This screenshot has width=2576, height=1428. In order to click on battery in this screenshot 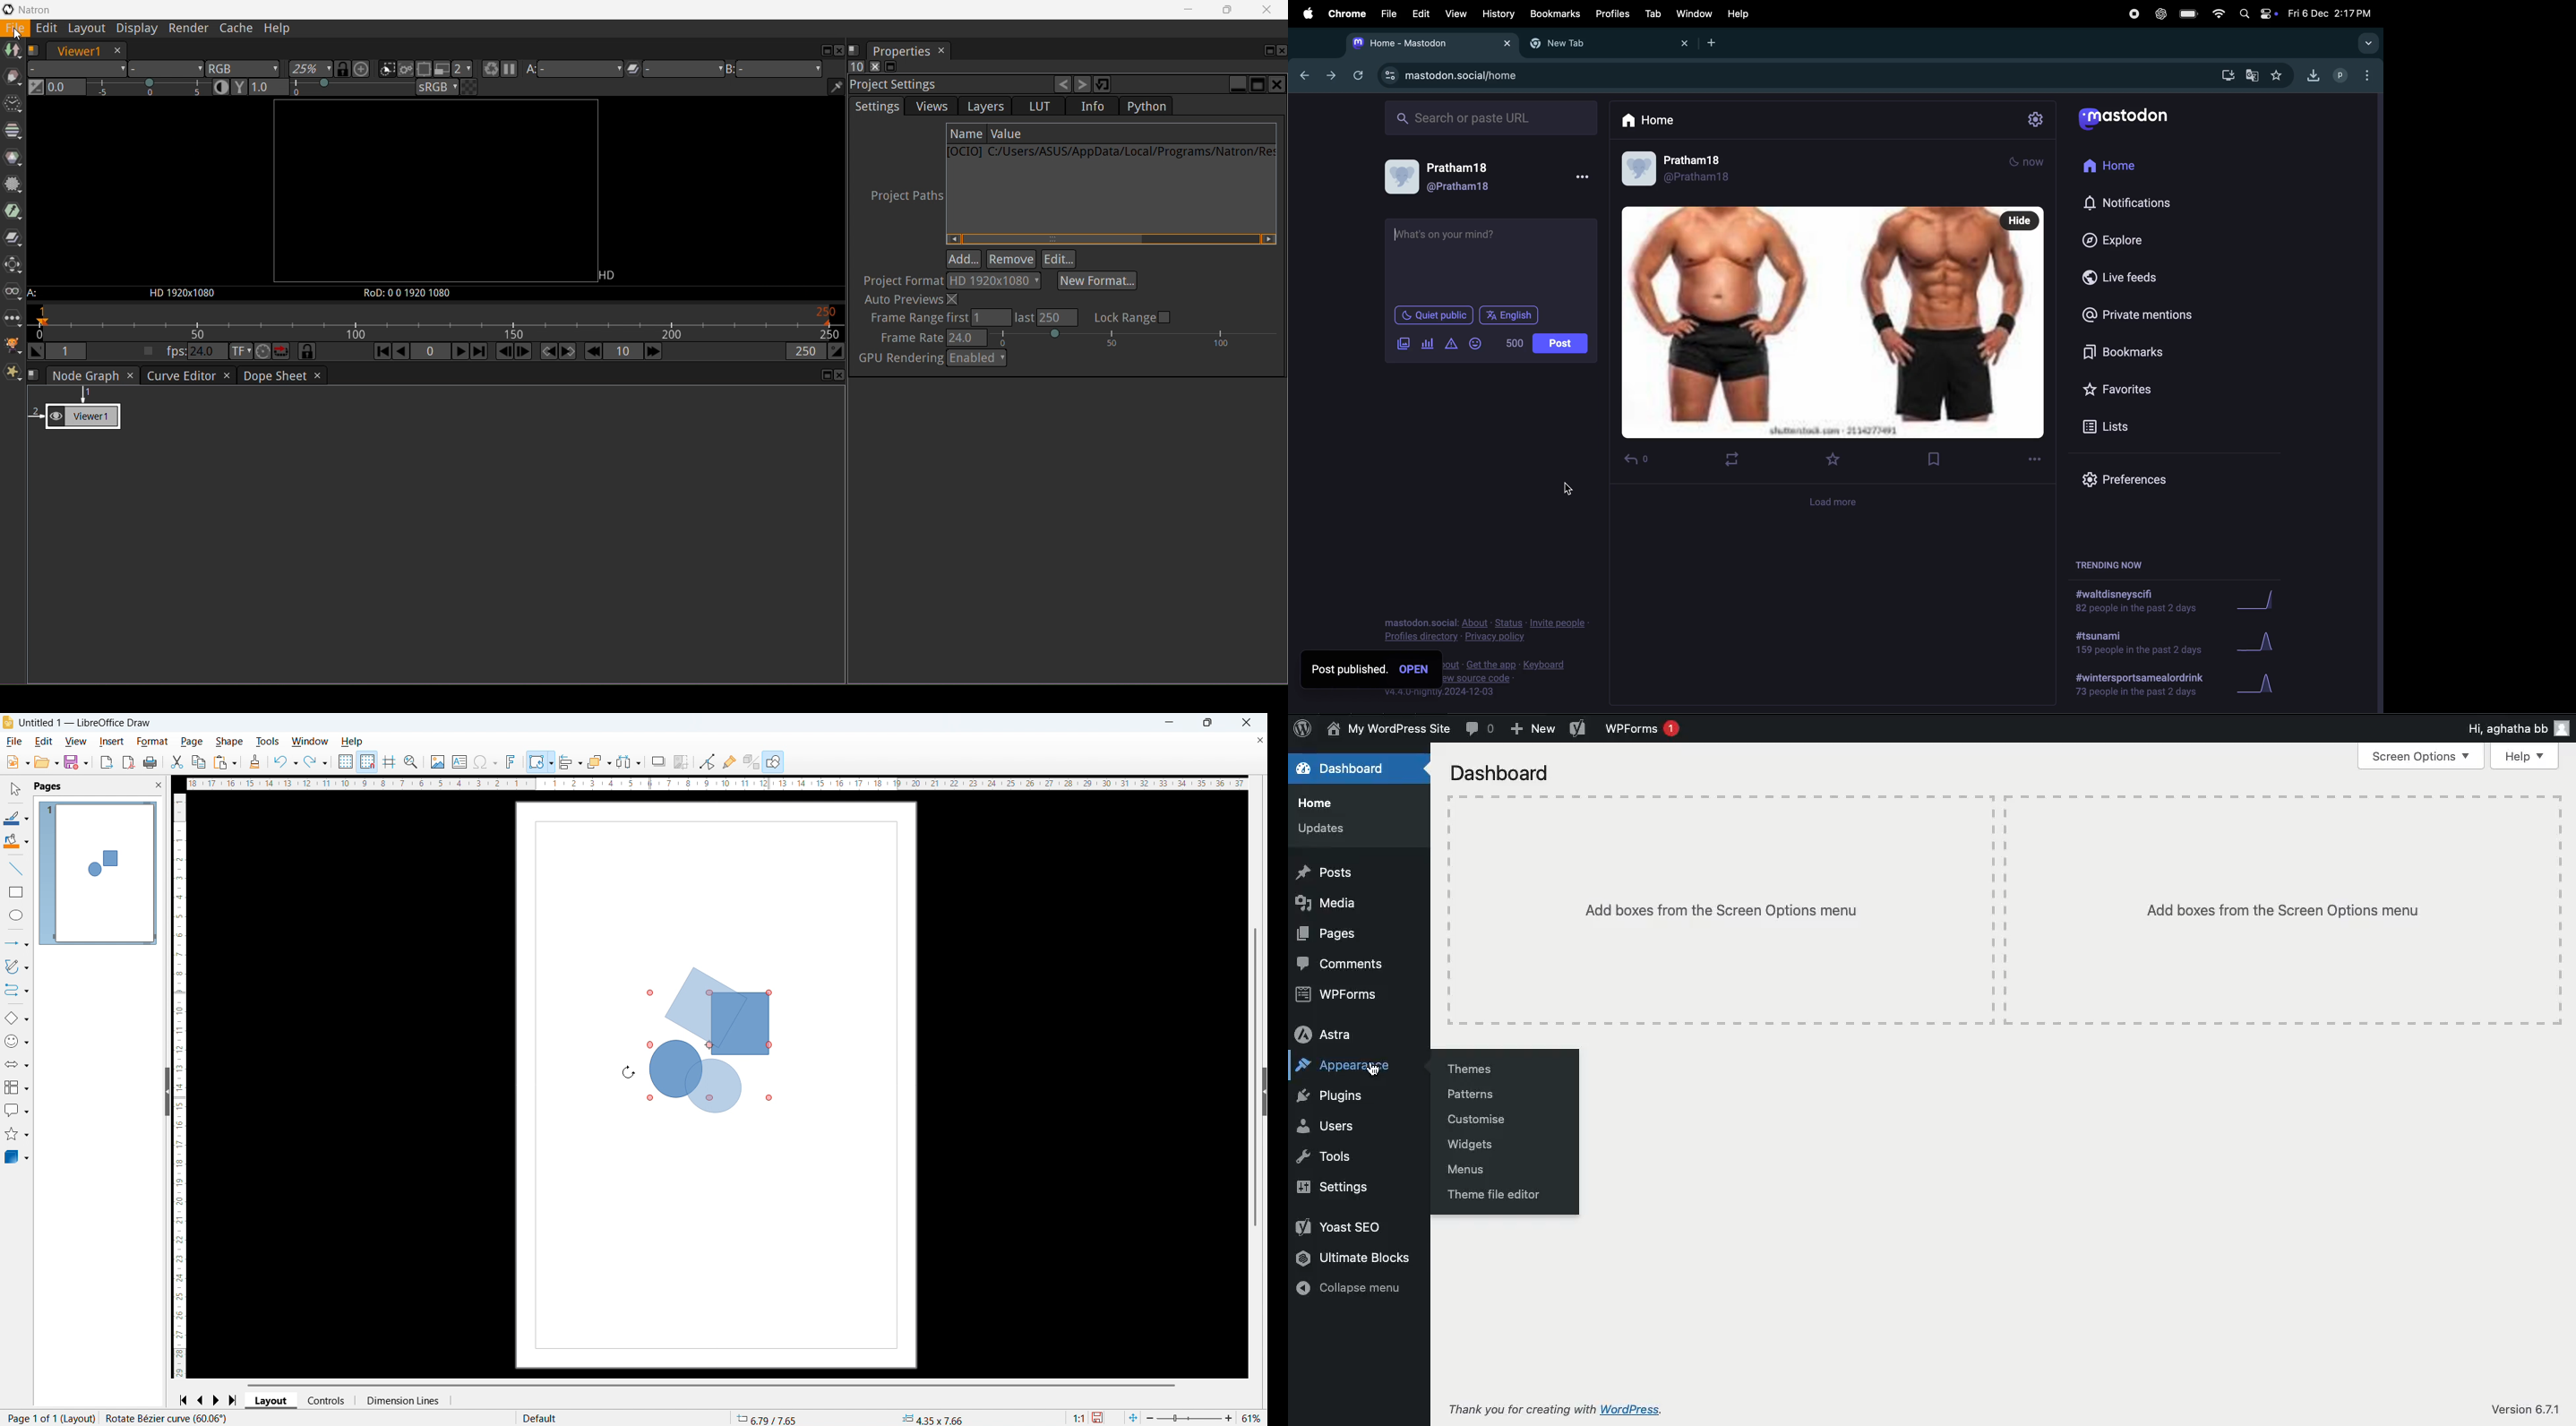, I will do `click(2190, 15)`.